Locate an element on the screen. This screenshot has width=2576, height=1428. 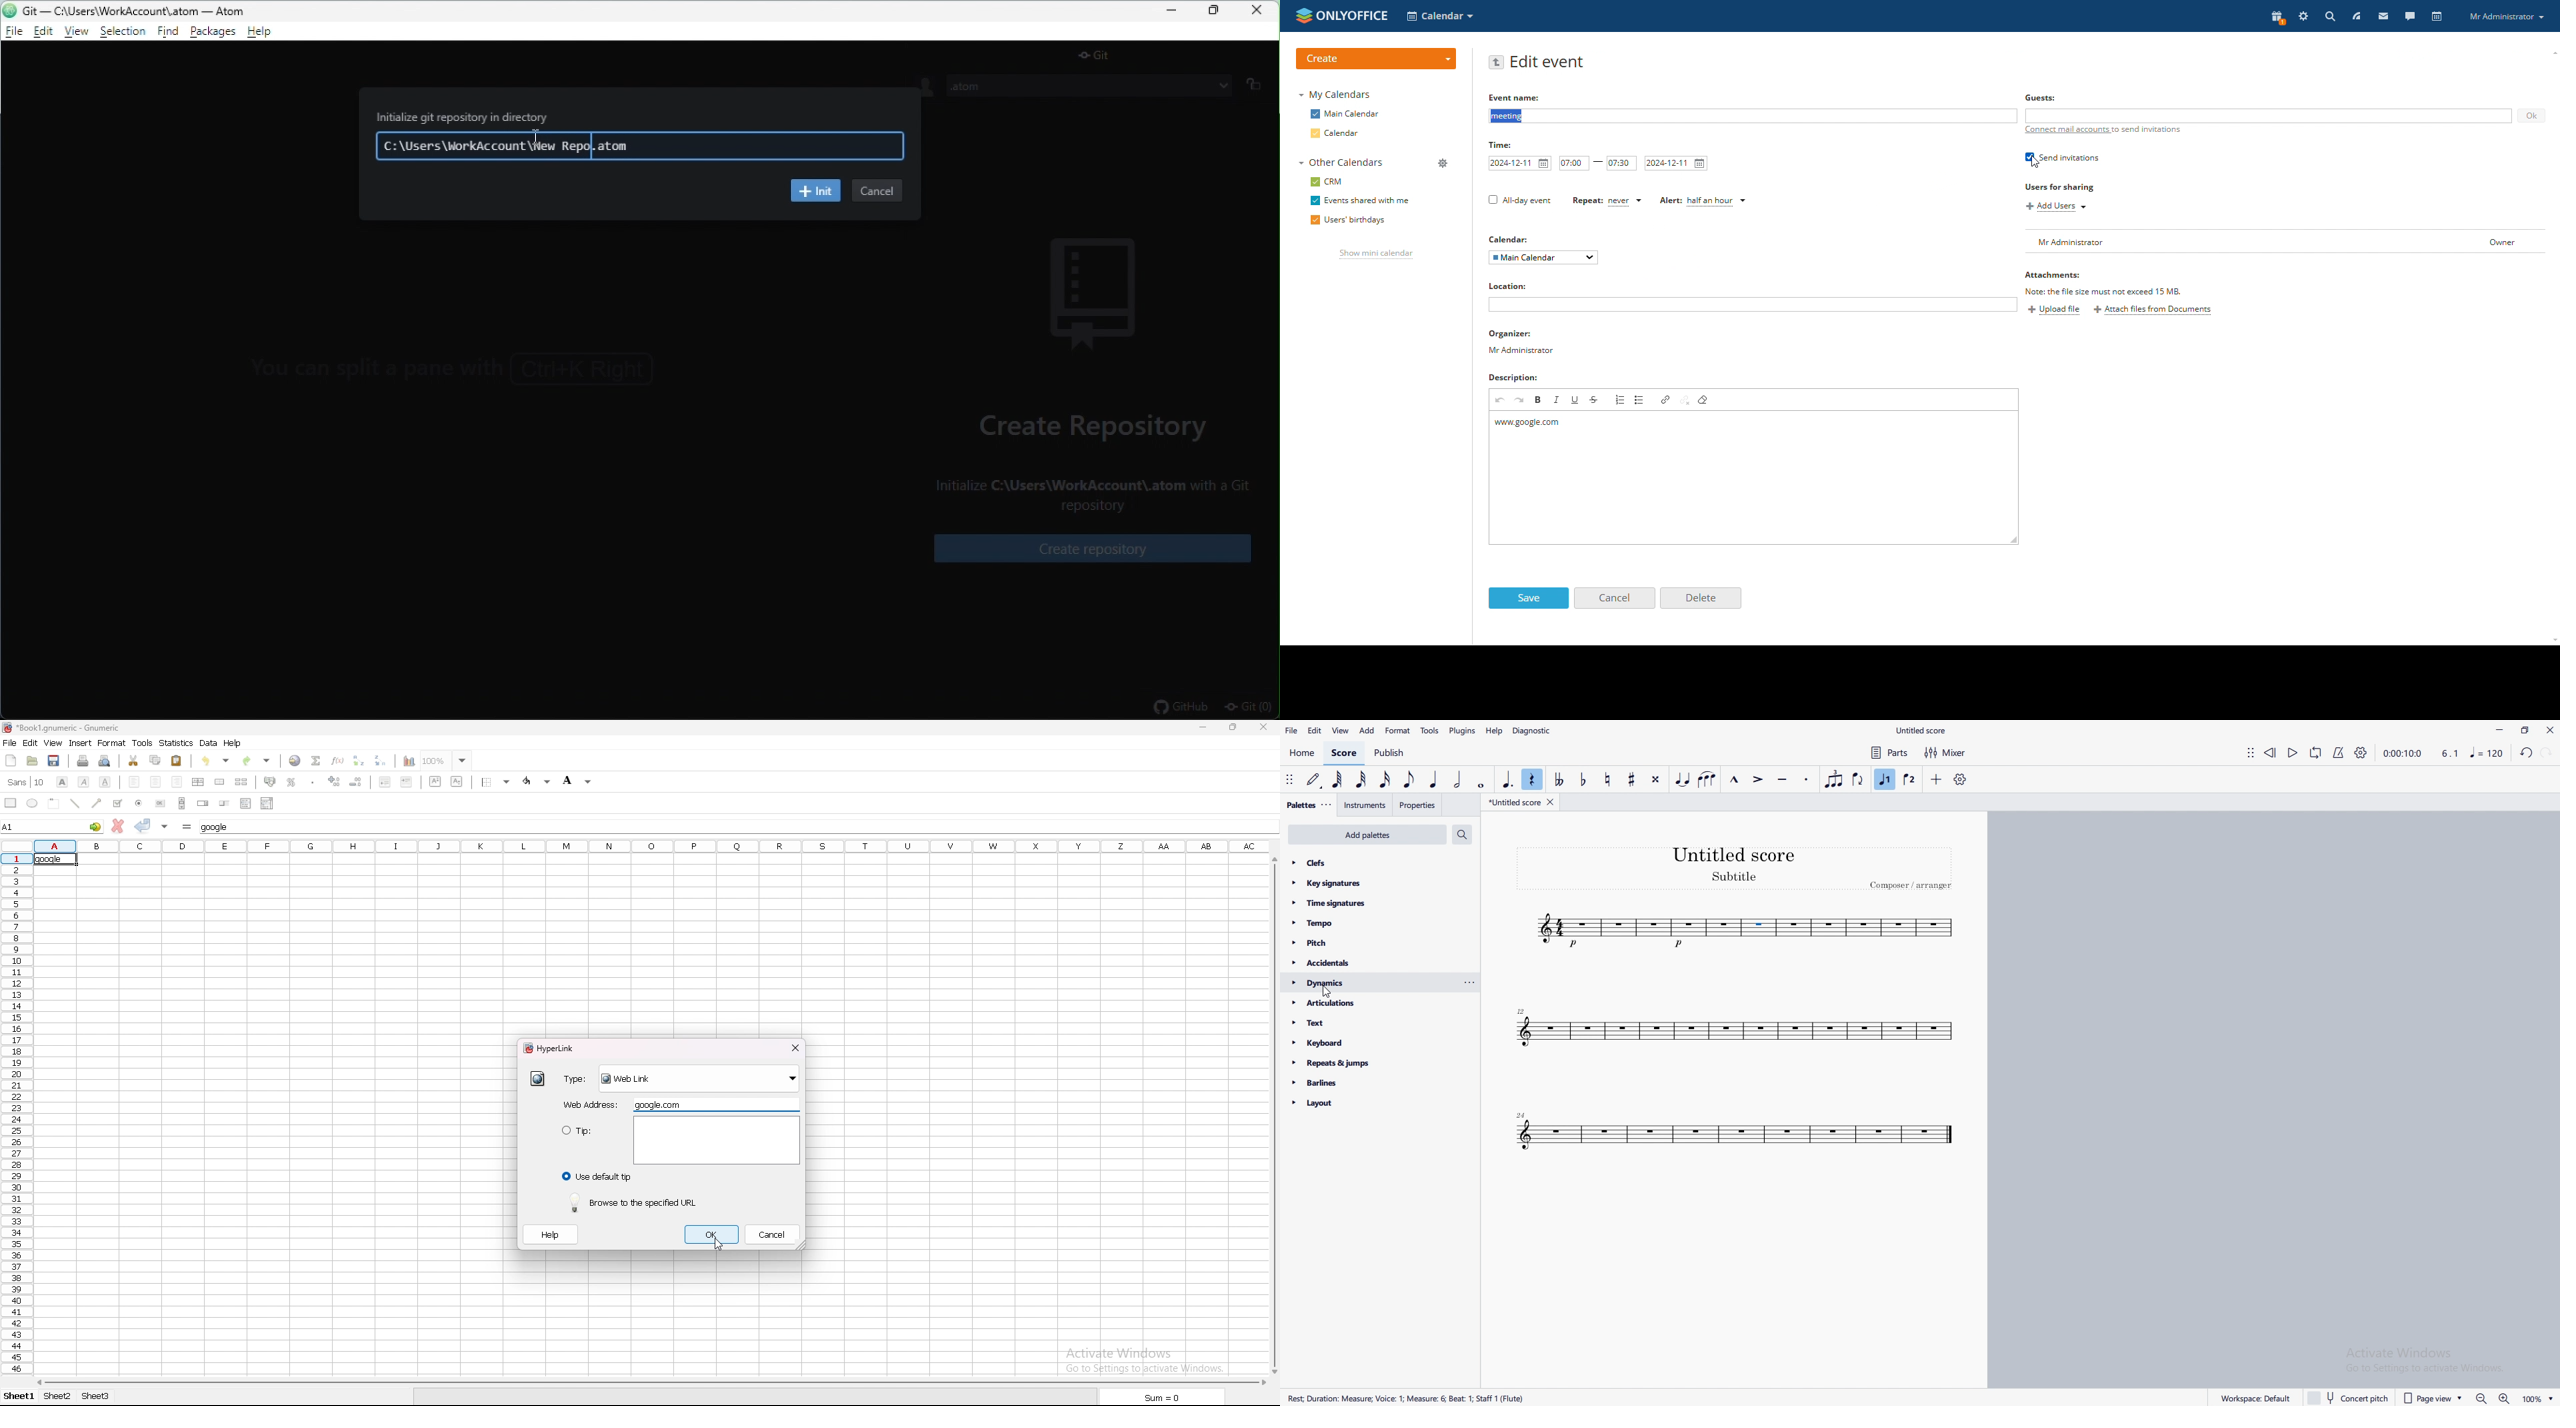
Repeat: is located at coordinates (1582, 201).